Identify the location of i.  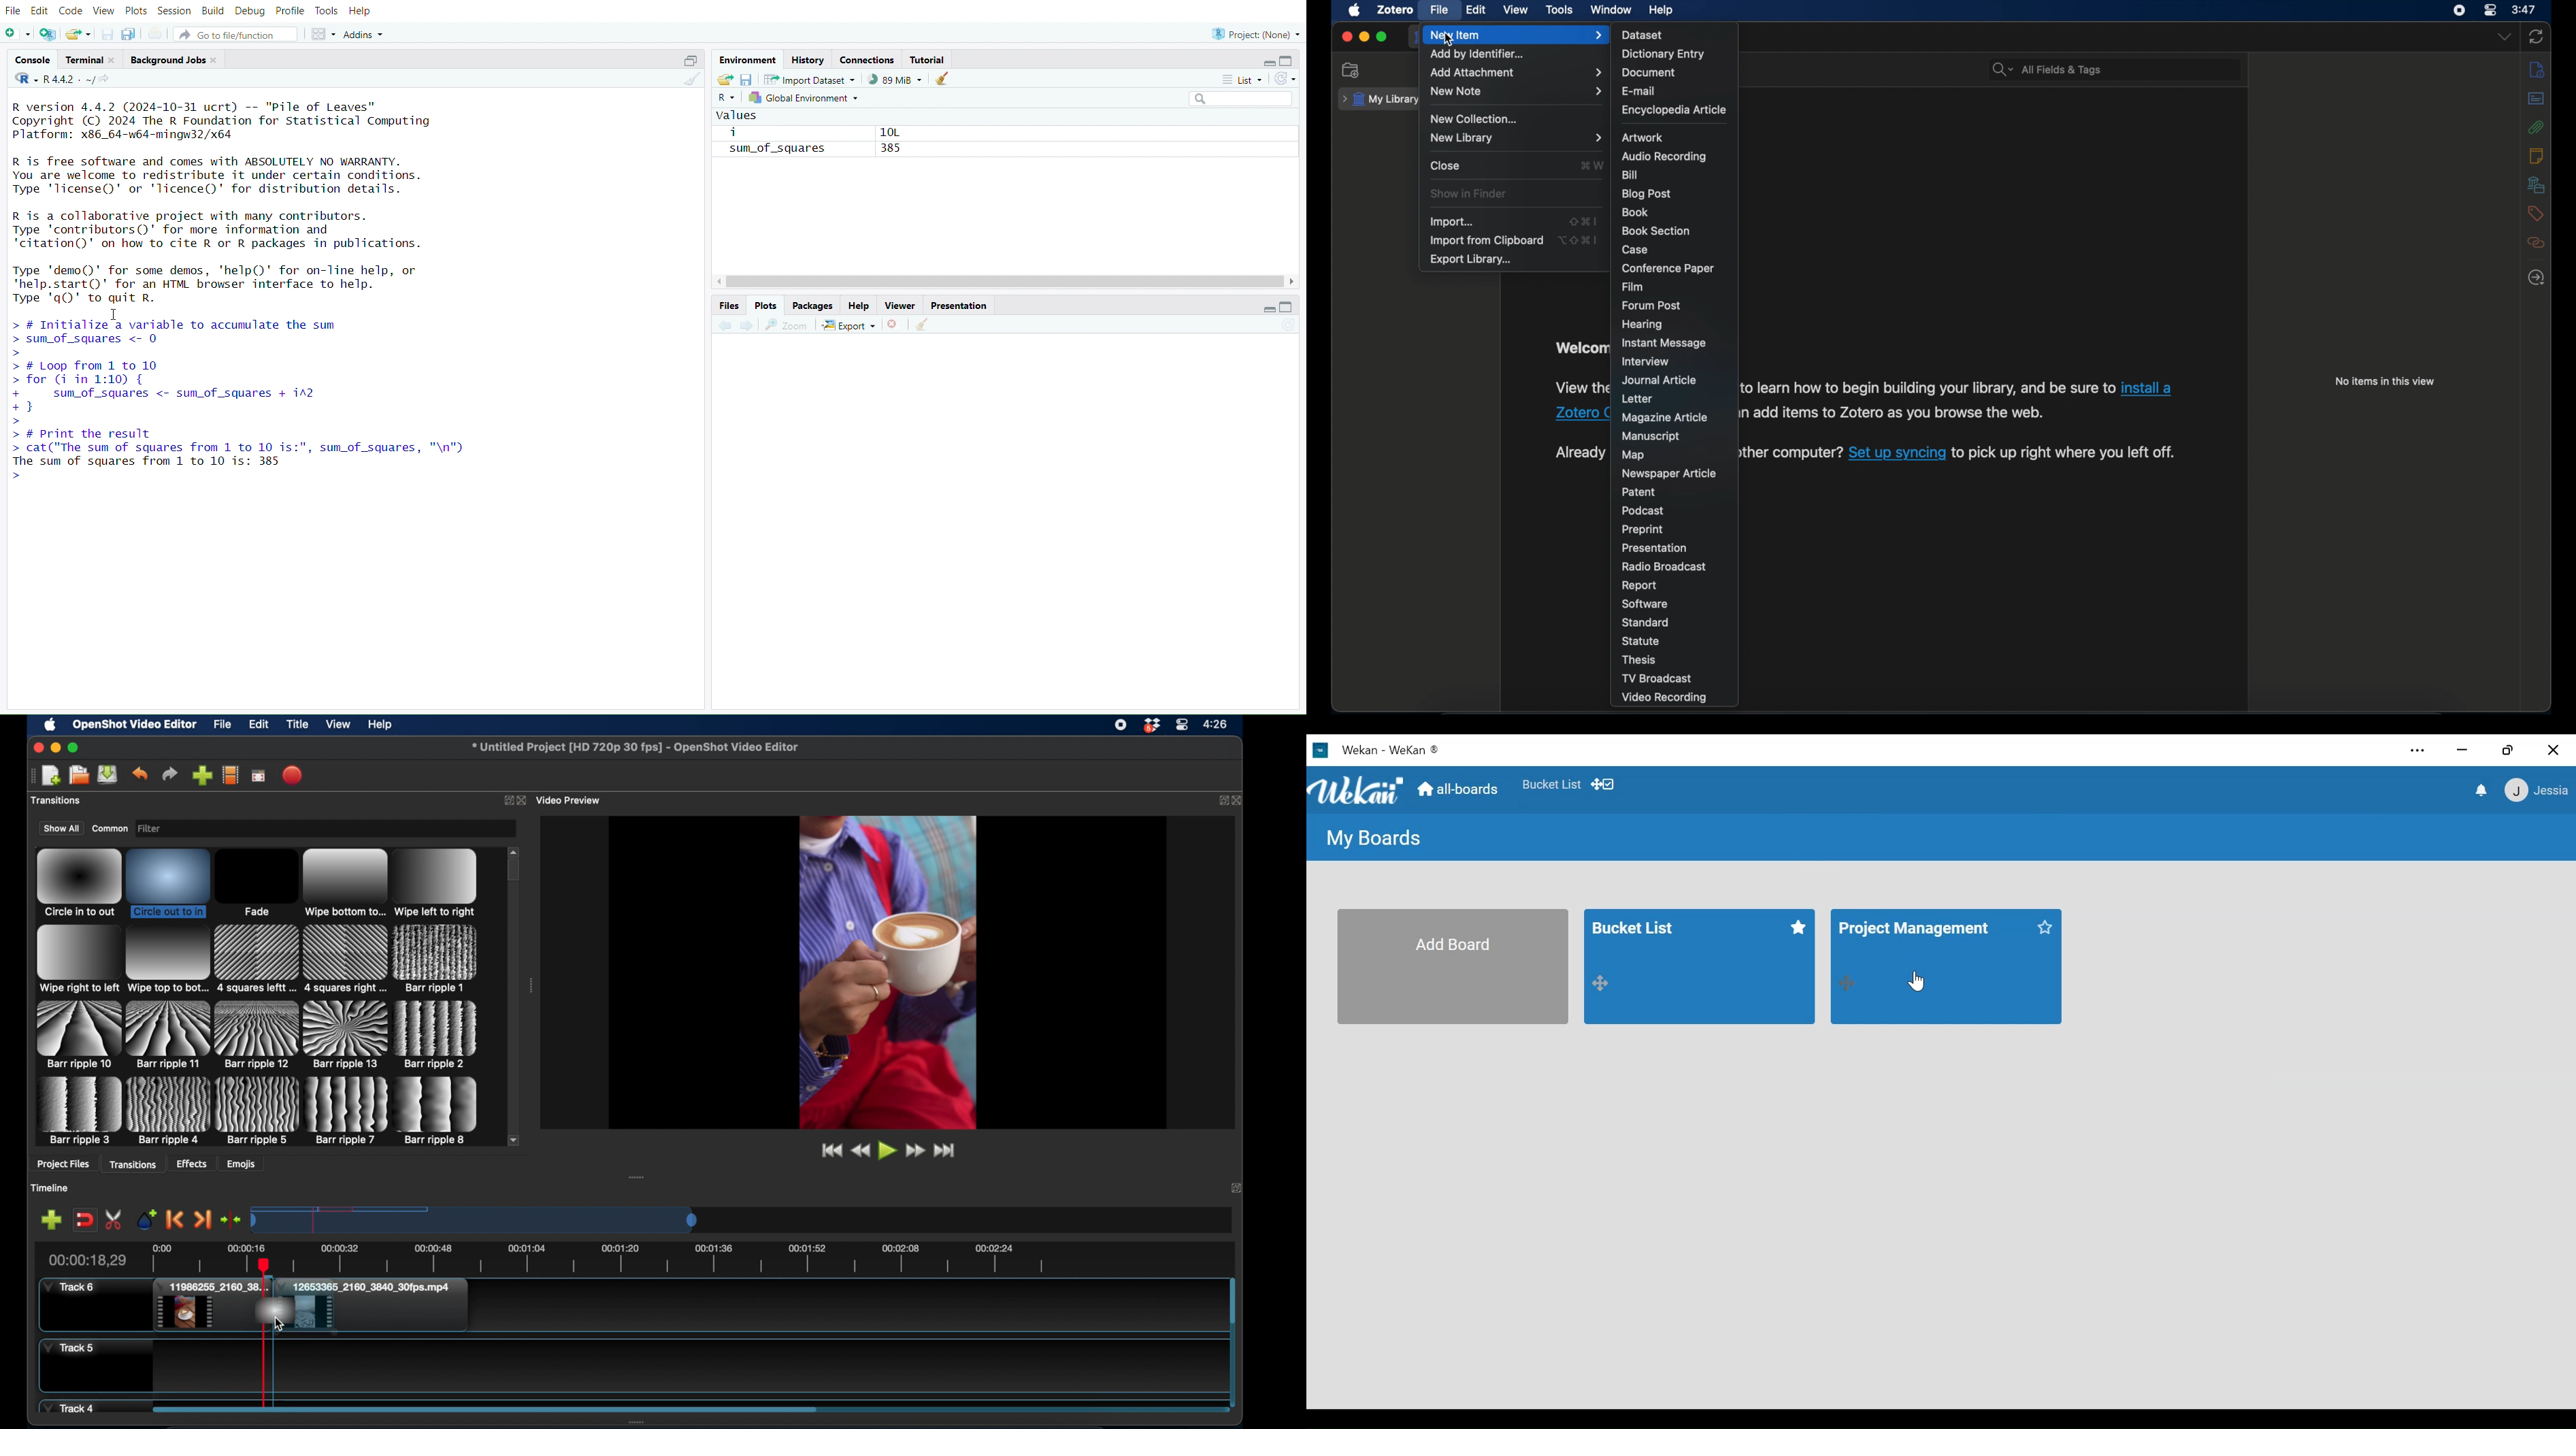
(733, 131).